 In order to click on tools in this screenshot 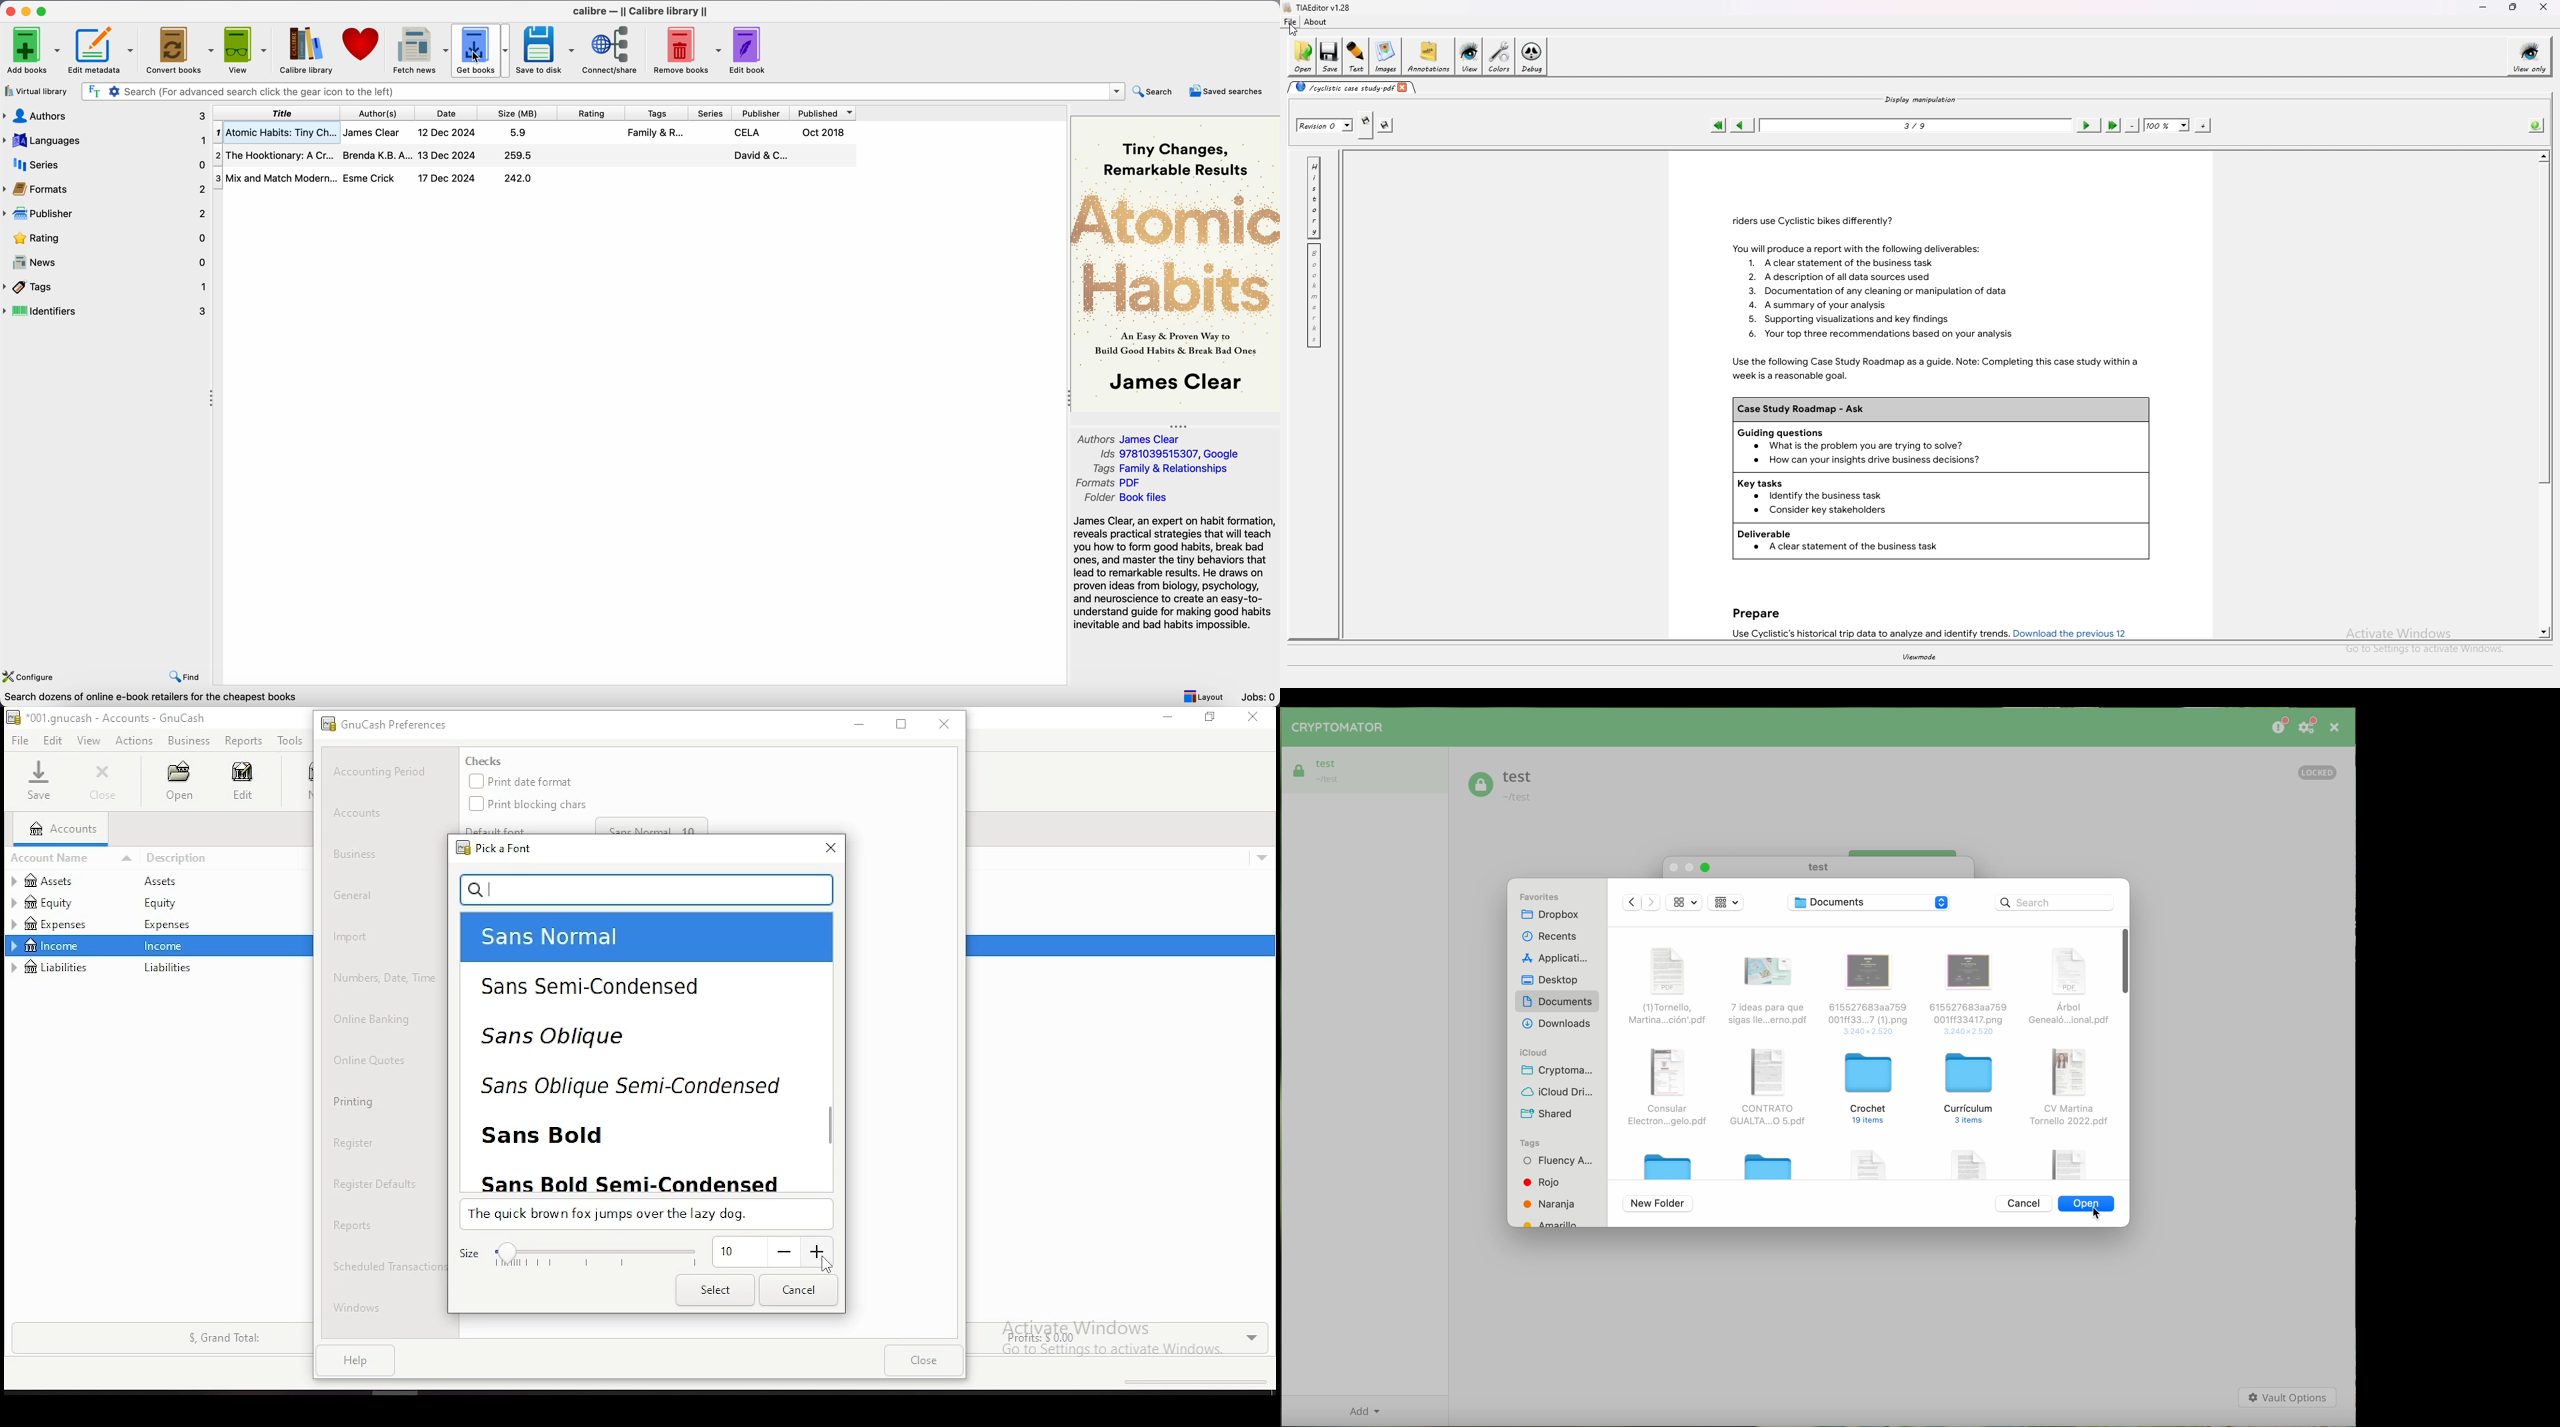, I will do `click(291, 740)`.